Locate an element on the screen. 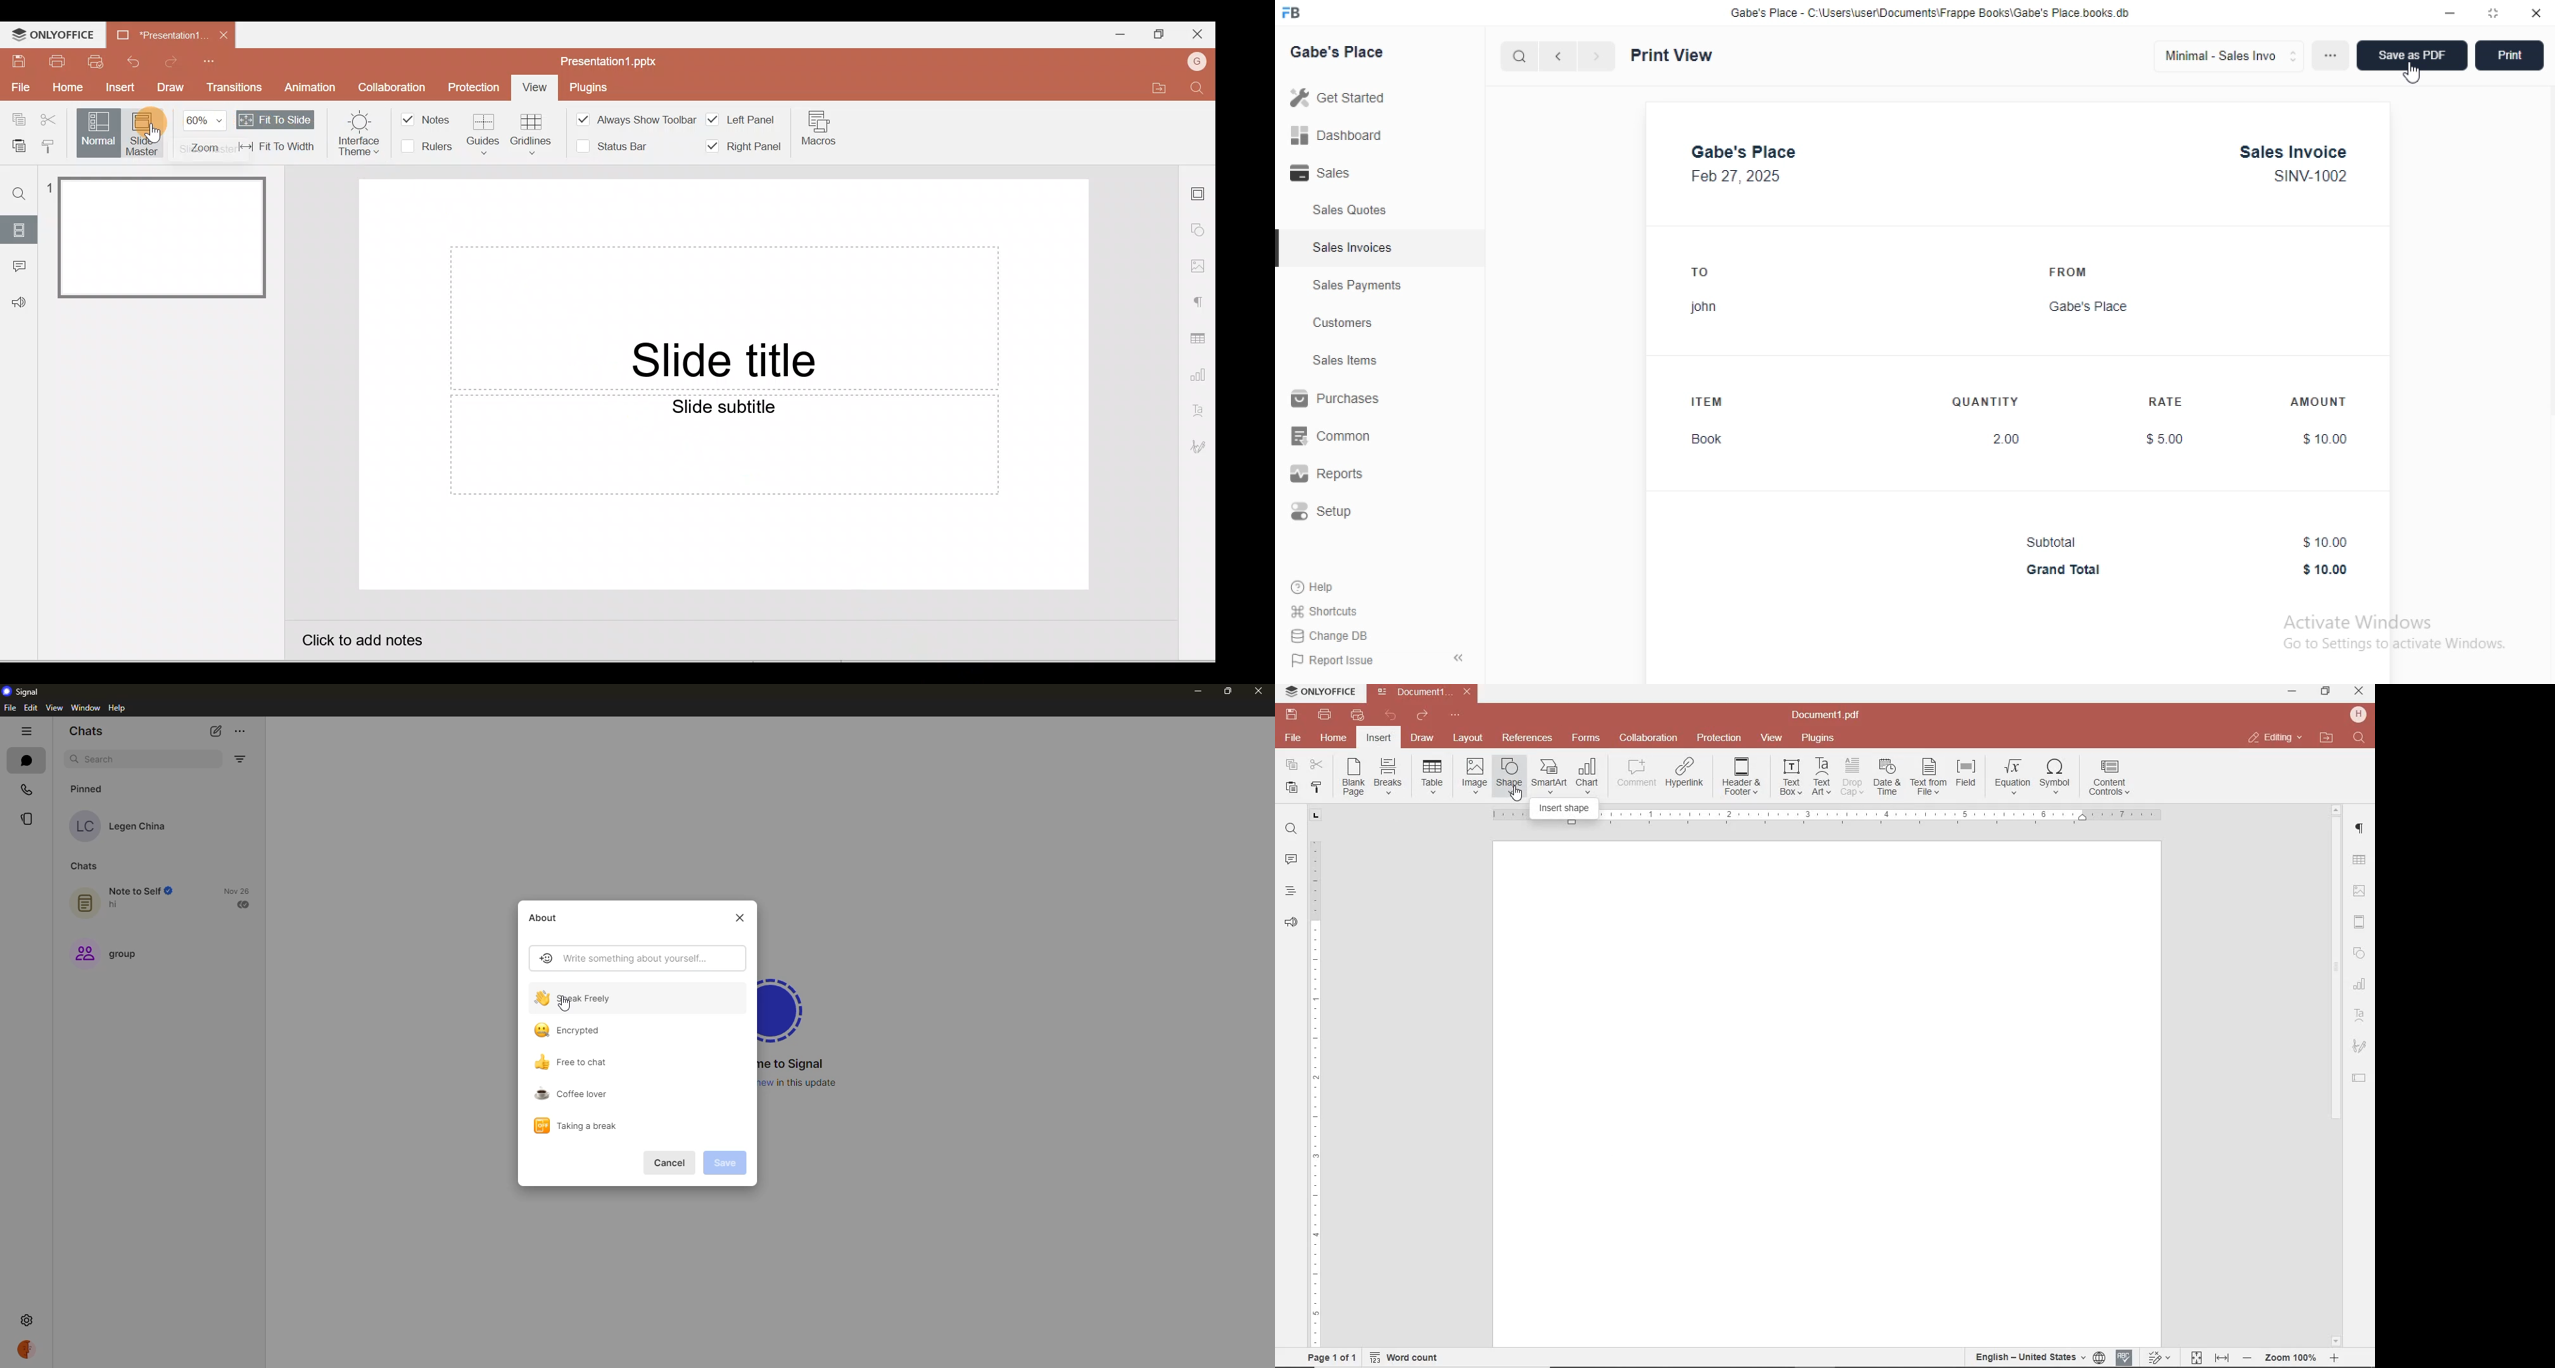 The image size is (2576, 1372). customers is located at coordinates (1344, 323).